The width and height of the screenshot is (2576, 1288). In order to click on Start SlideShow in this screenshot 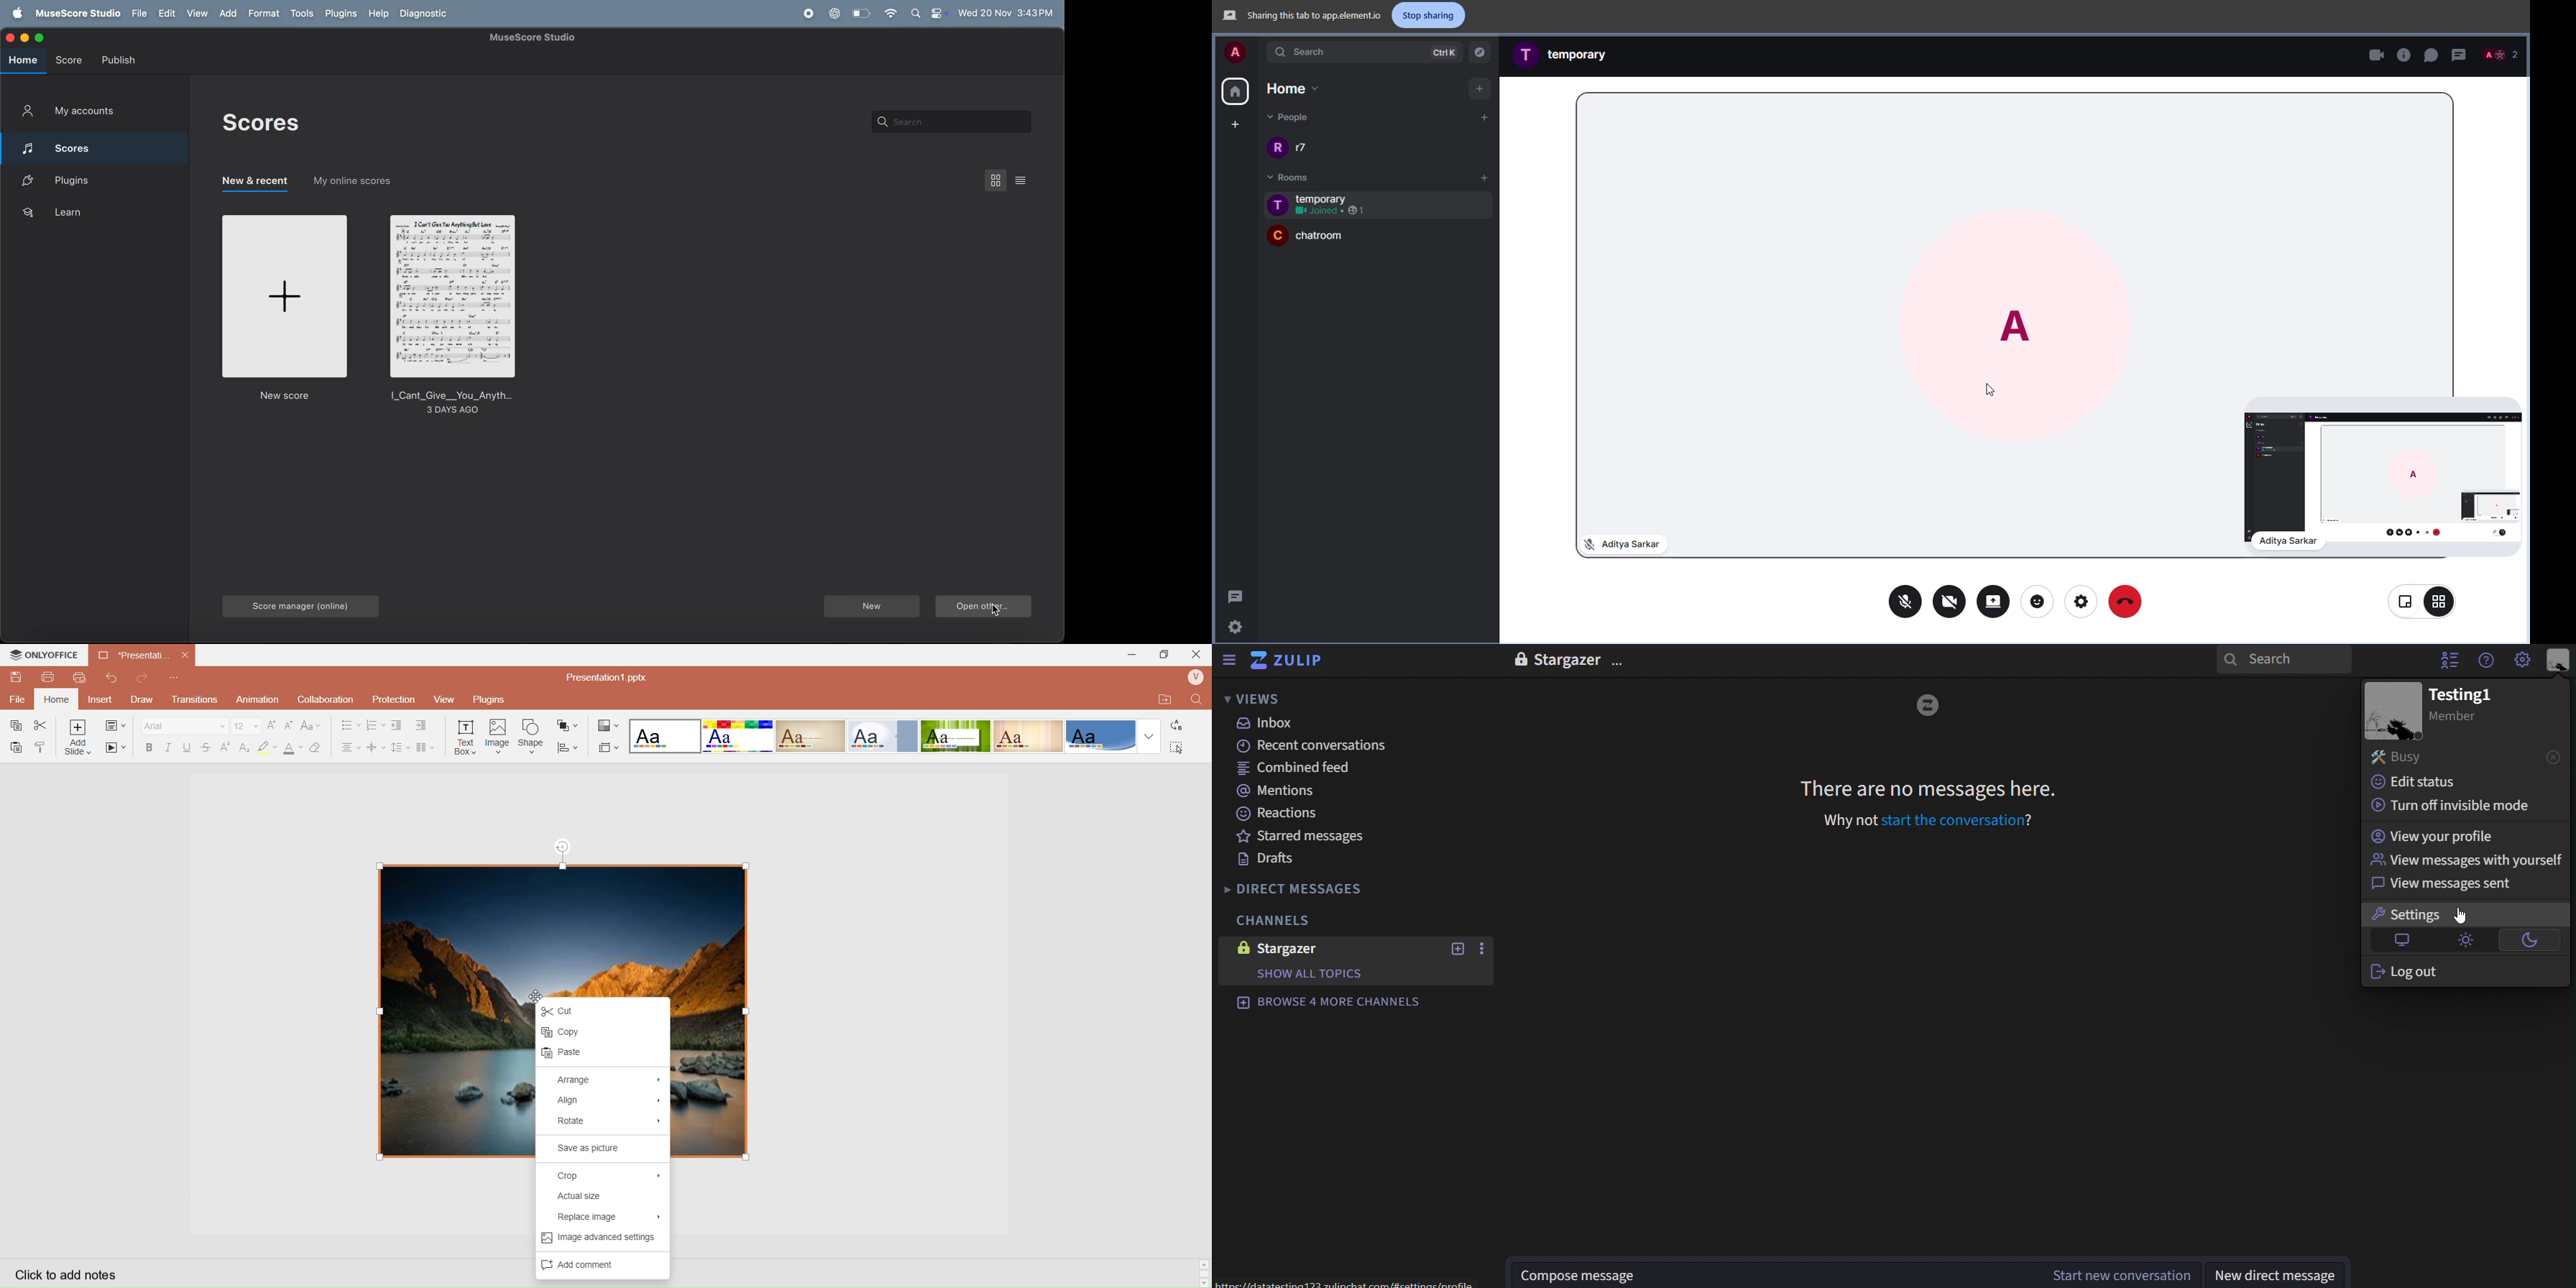, I will do `click(117, 748)`.